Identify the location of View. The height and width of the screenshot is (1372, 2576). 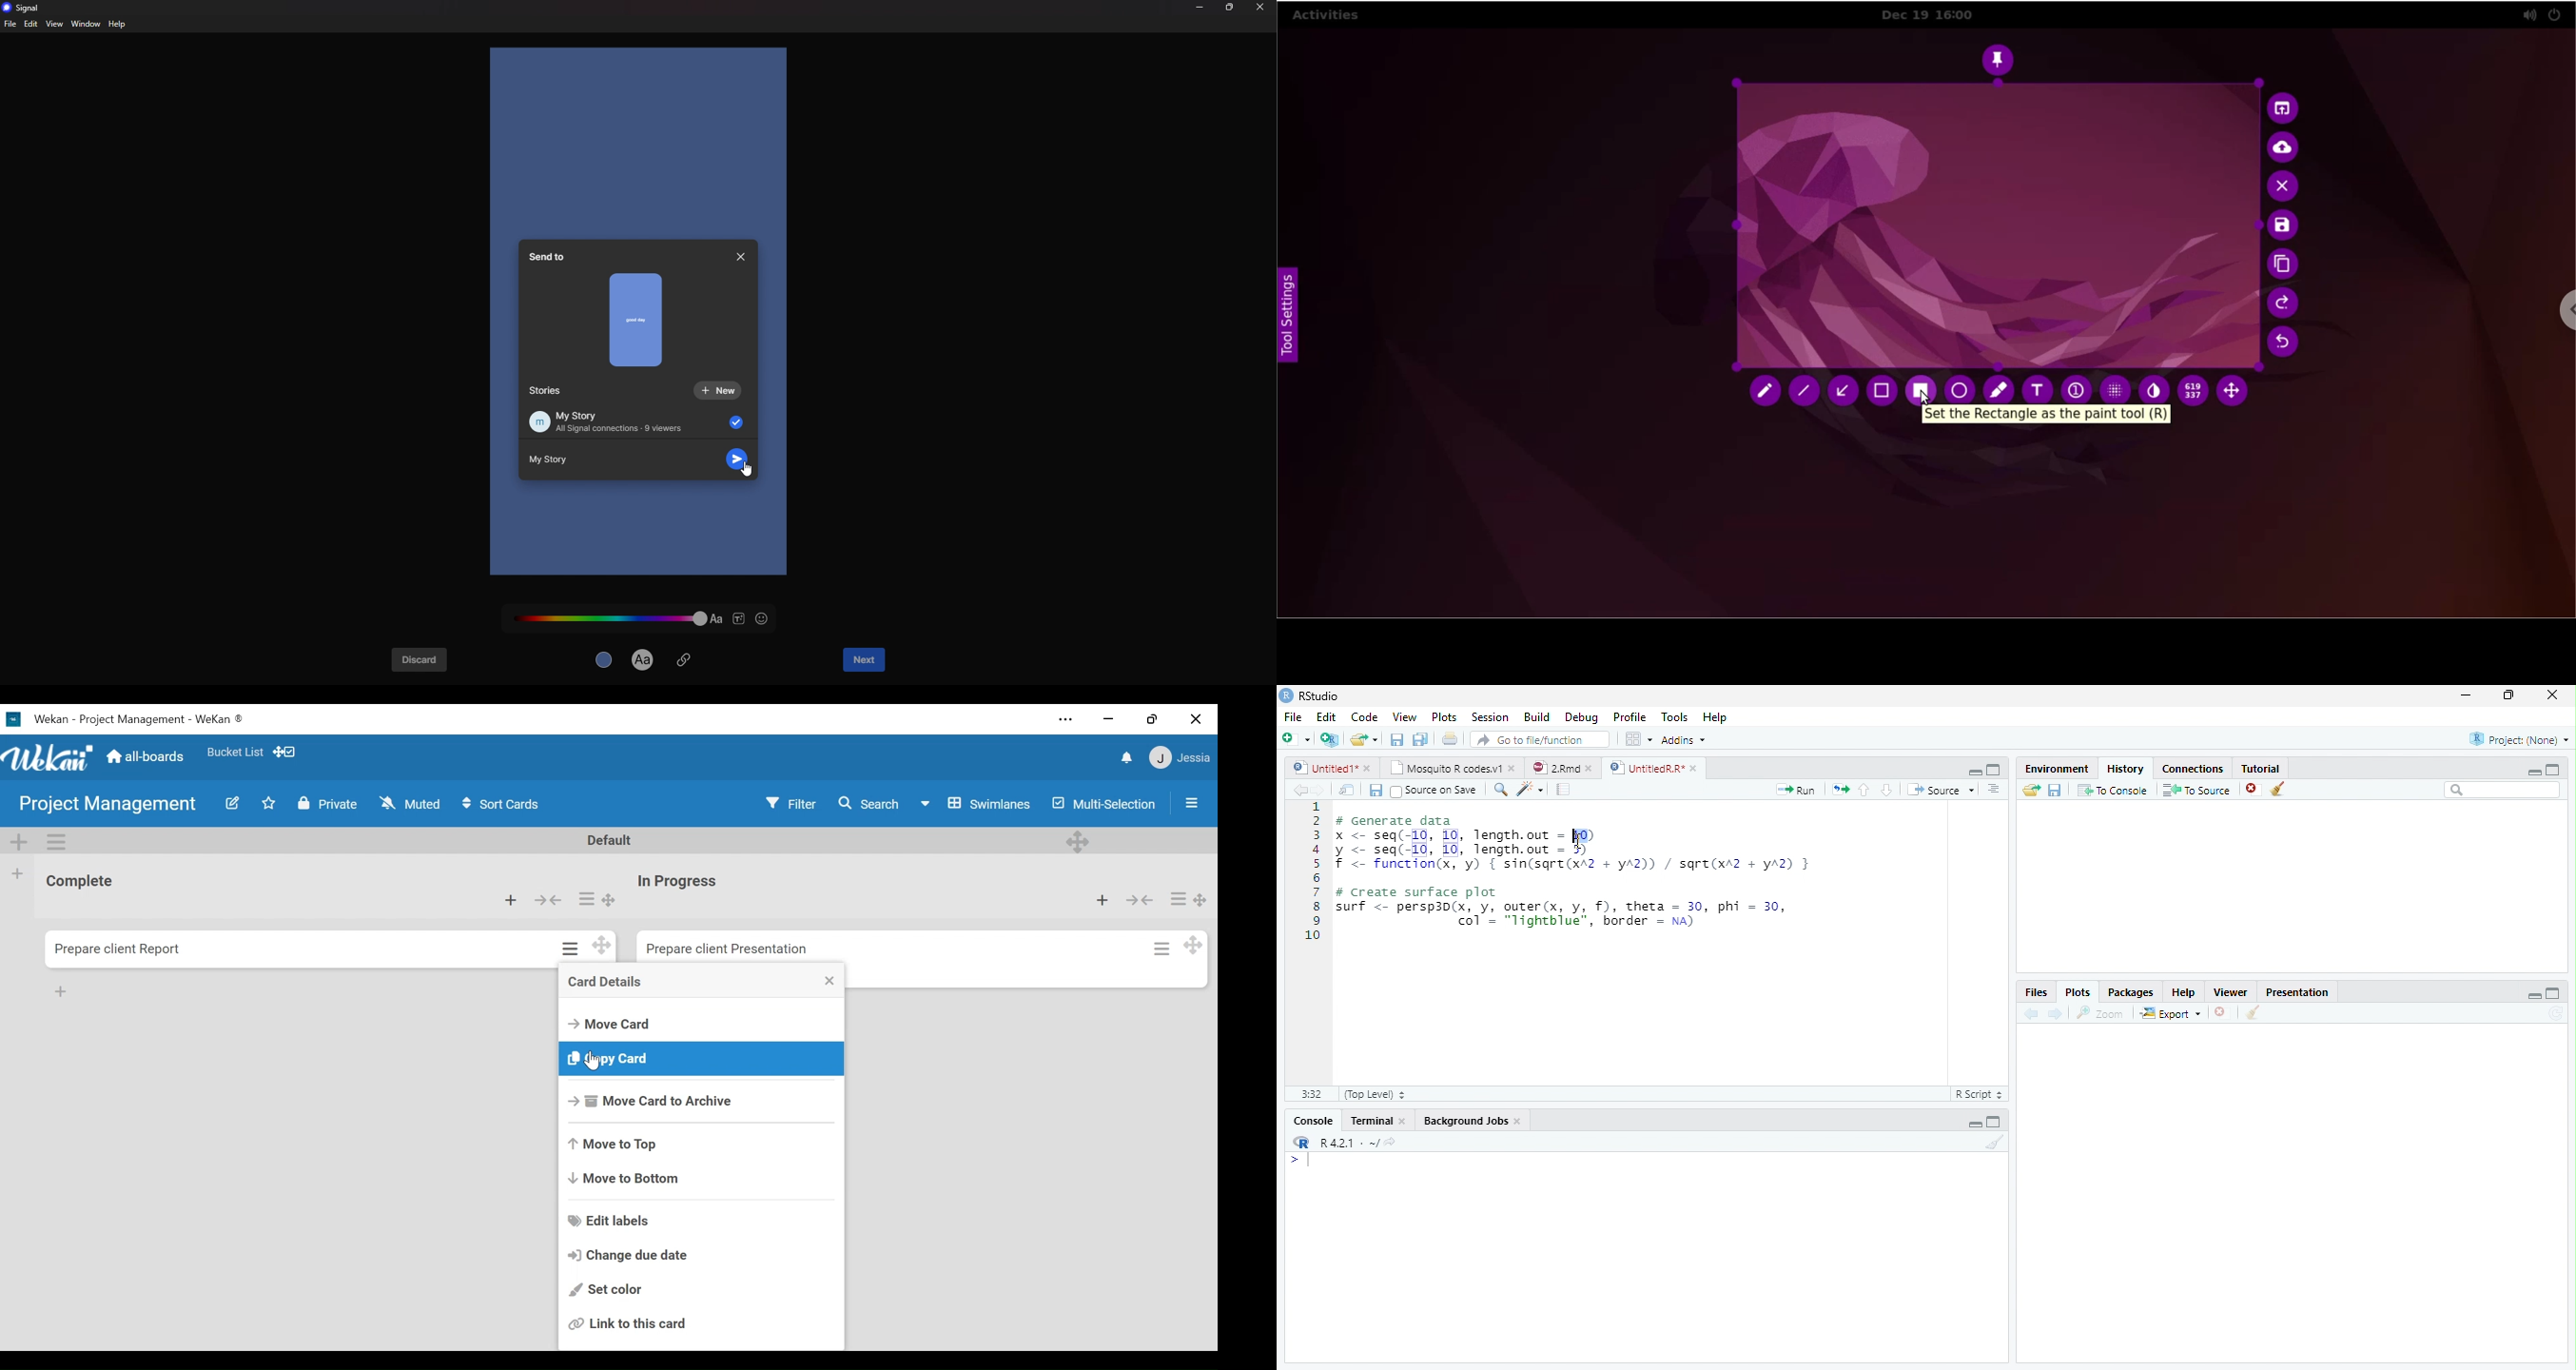
(1404, 716).